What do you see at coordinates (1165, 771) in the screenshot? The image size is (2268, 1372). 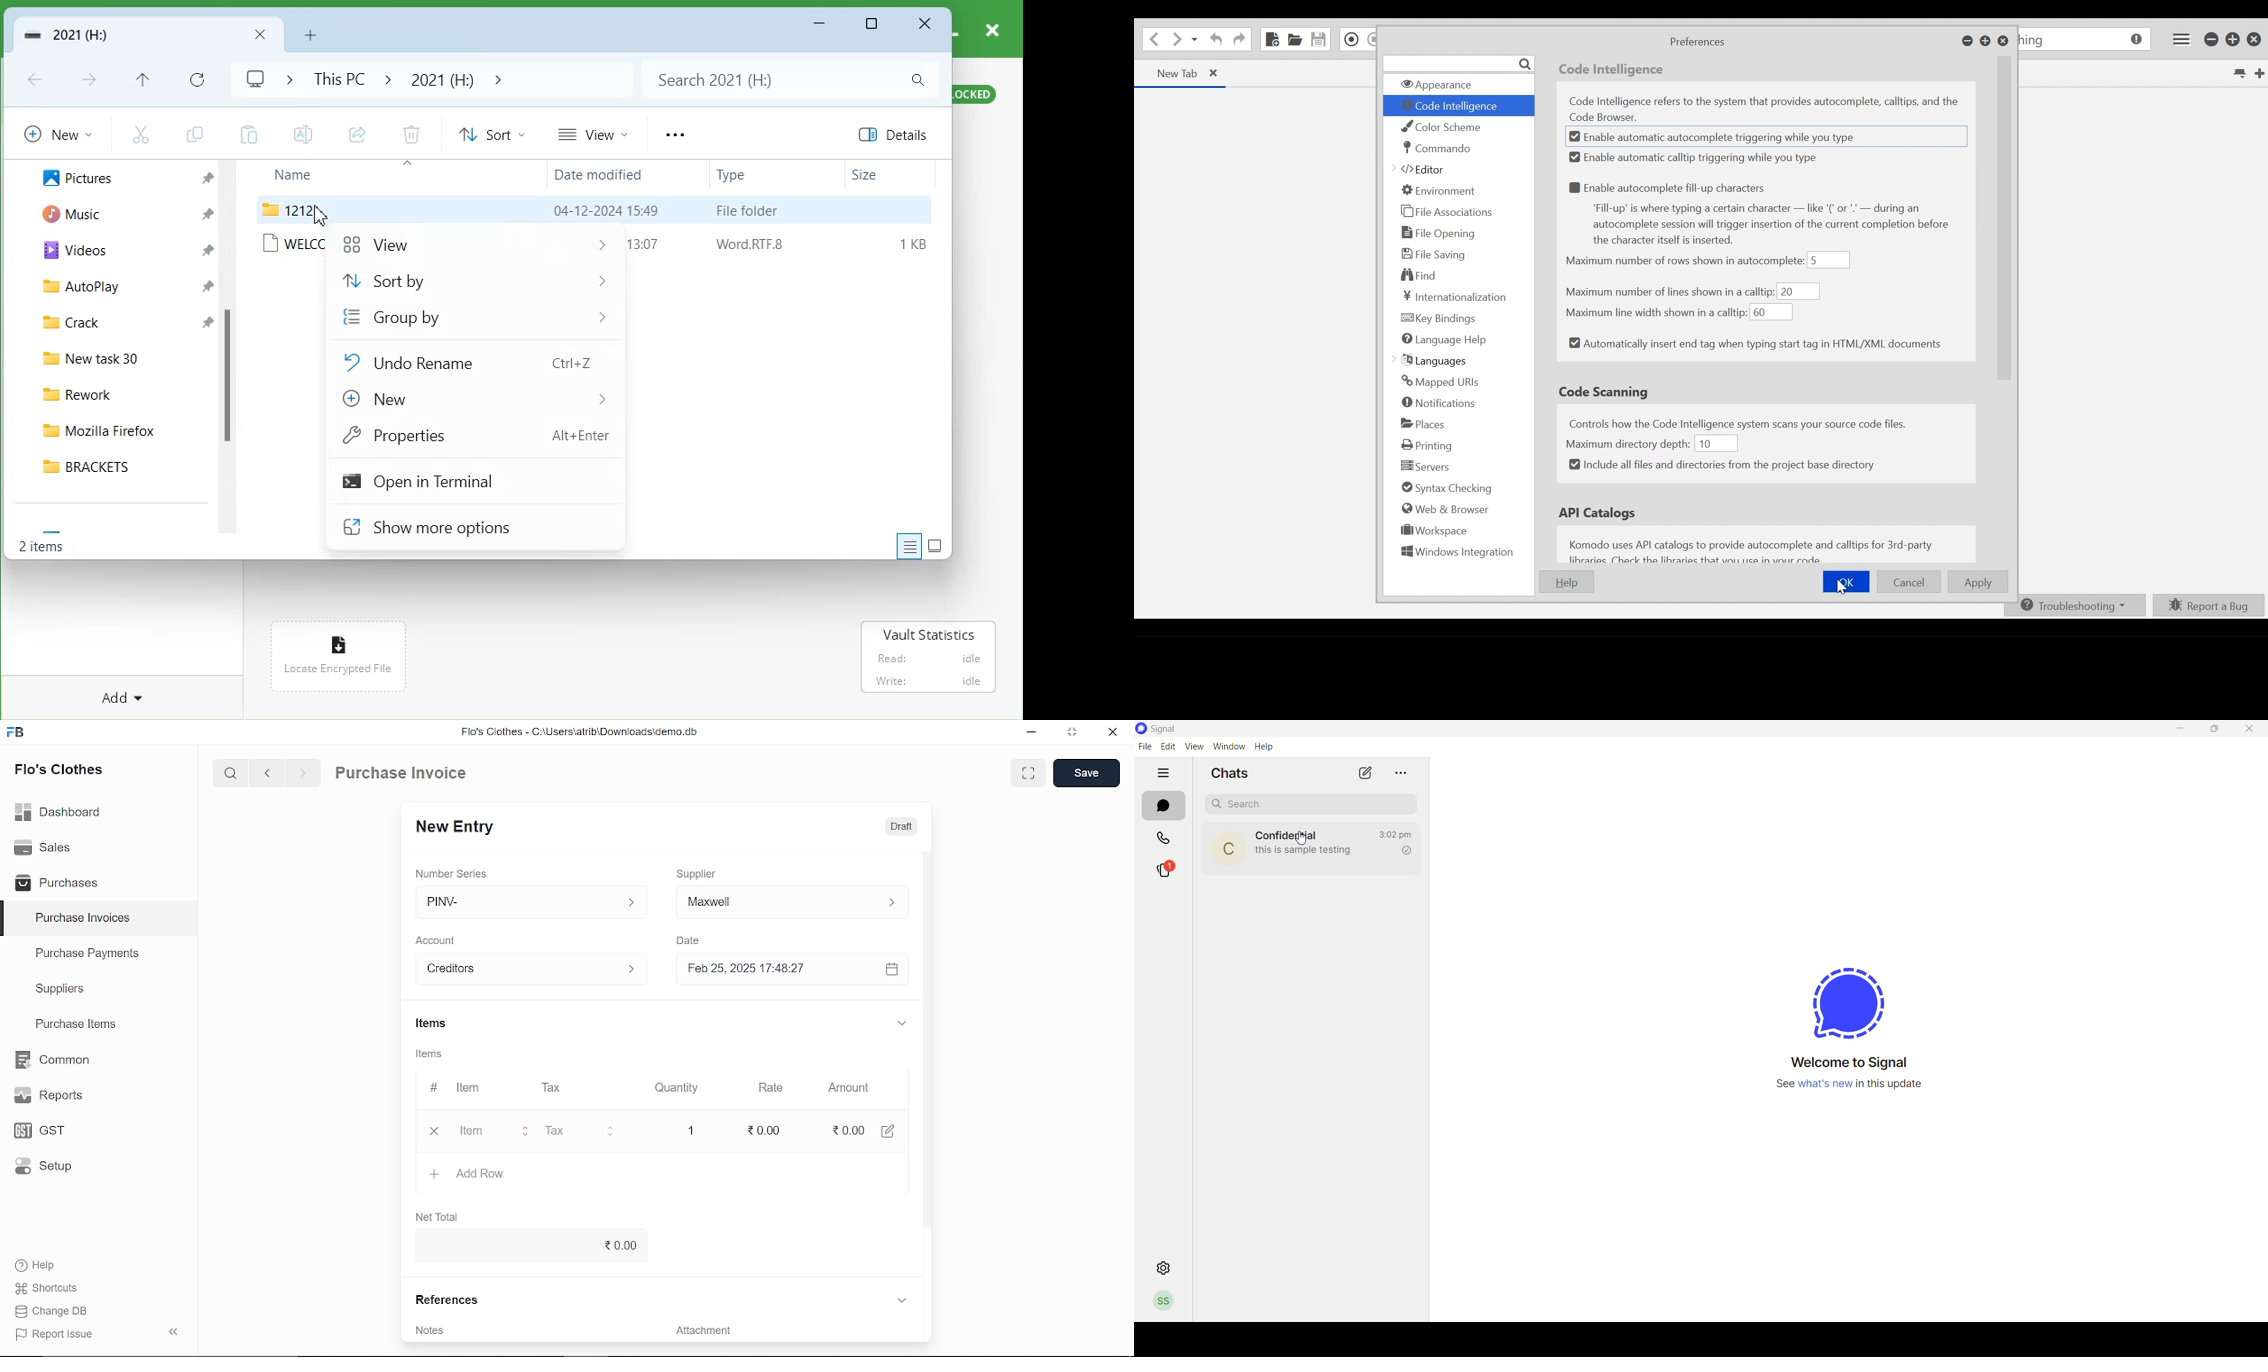 I see `hide` at bounding box center [1165, 771].